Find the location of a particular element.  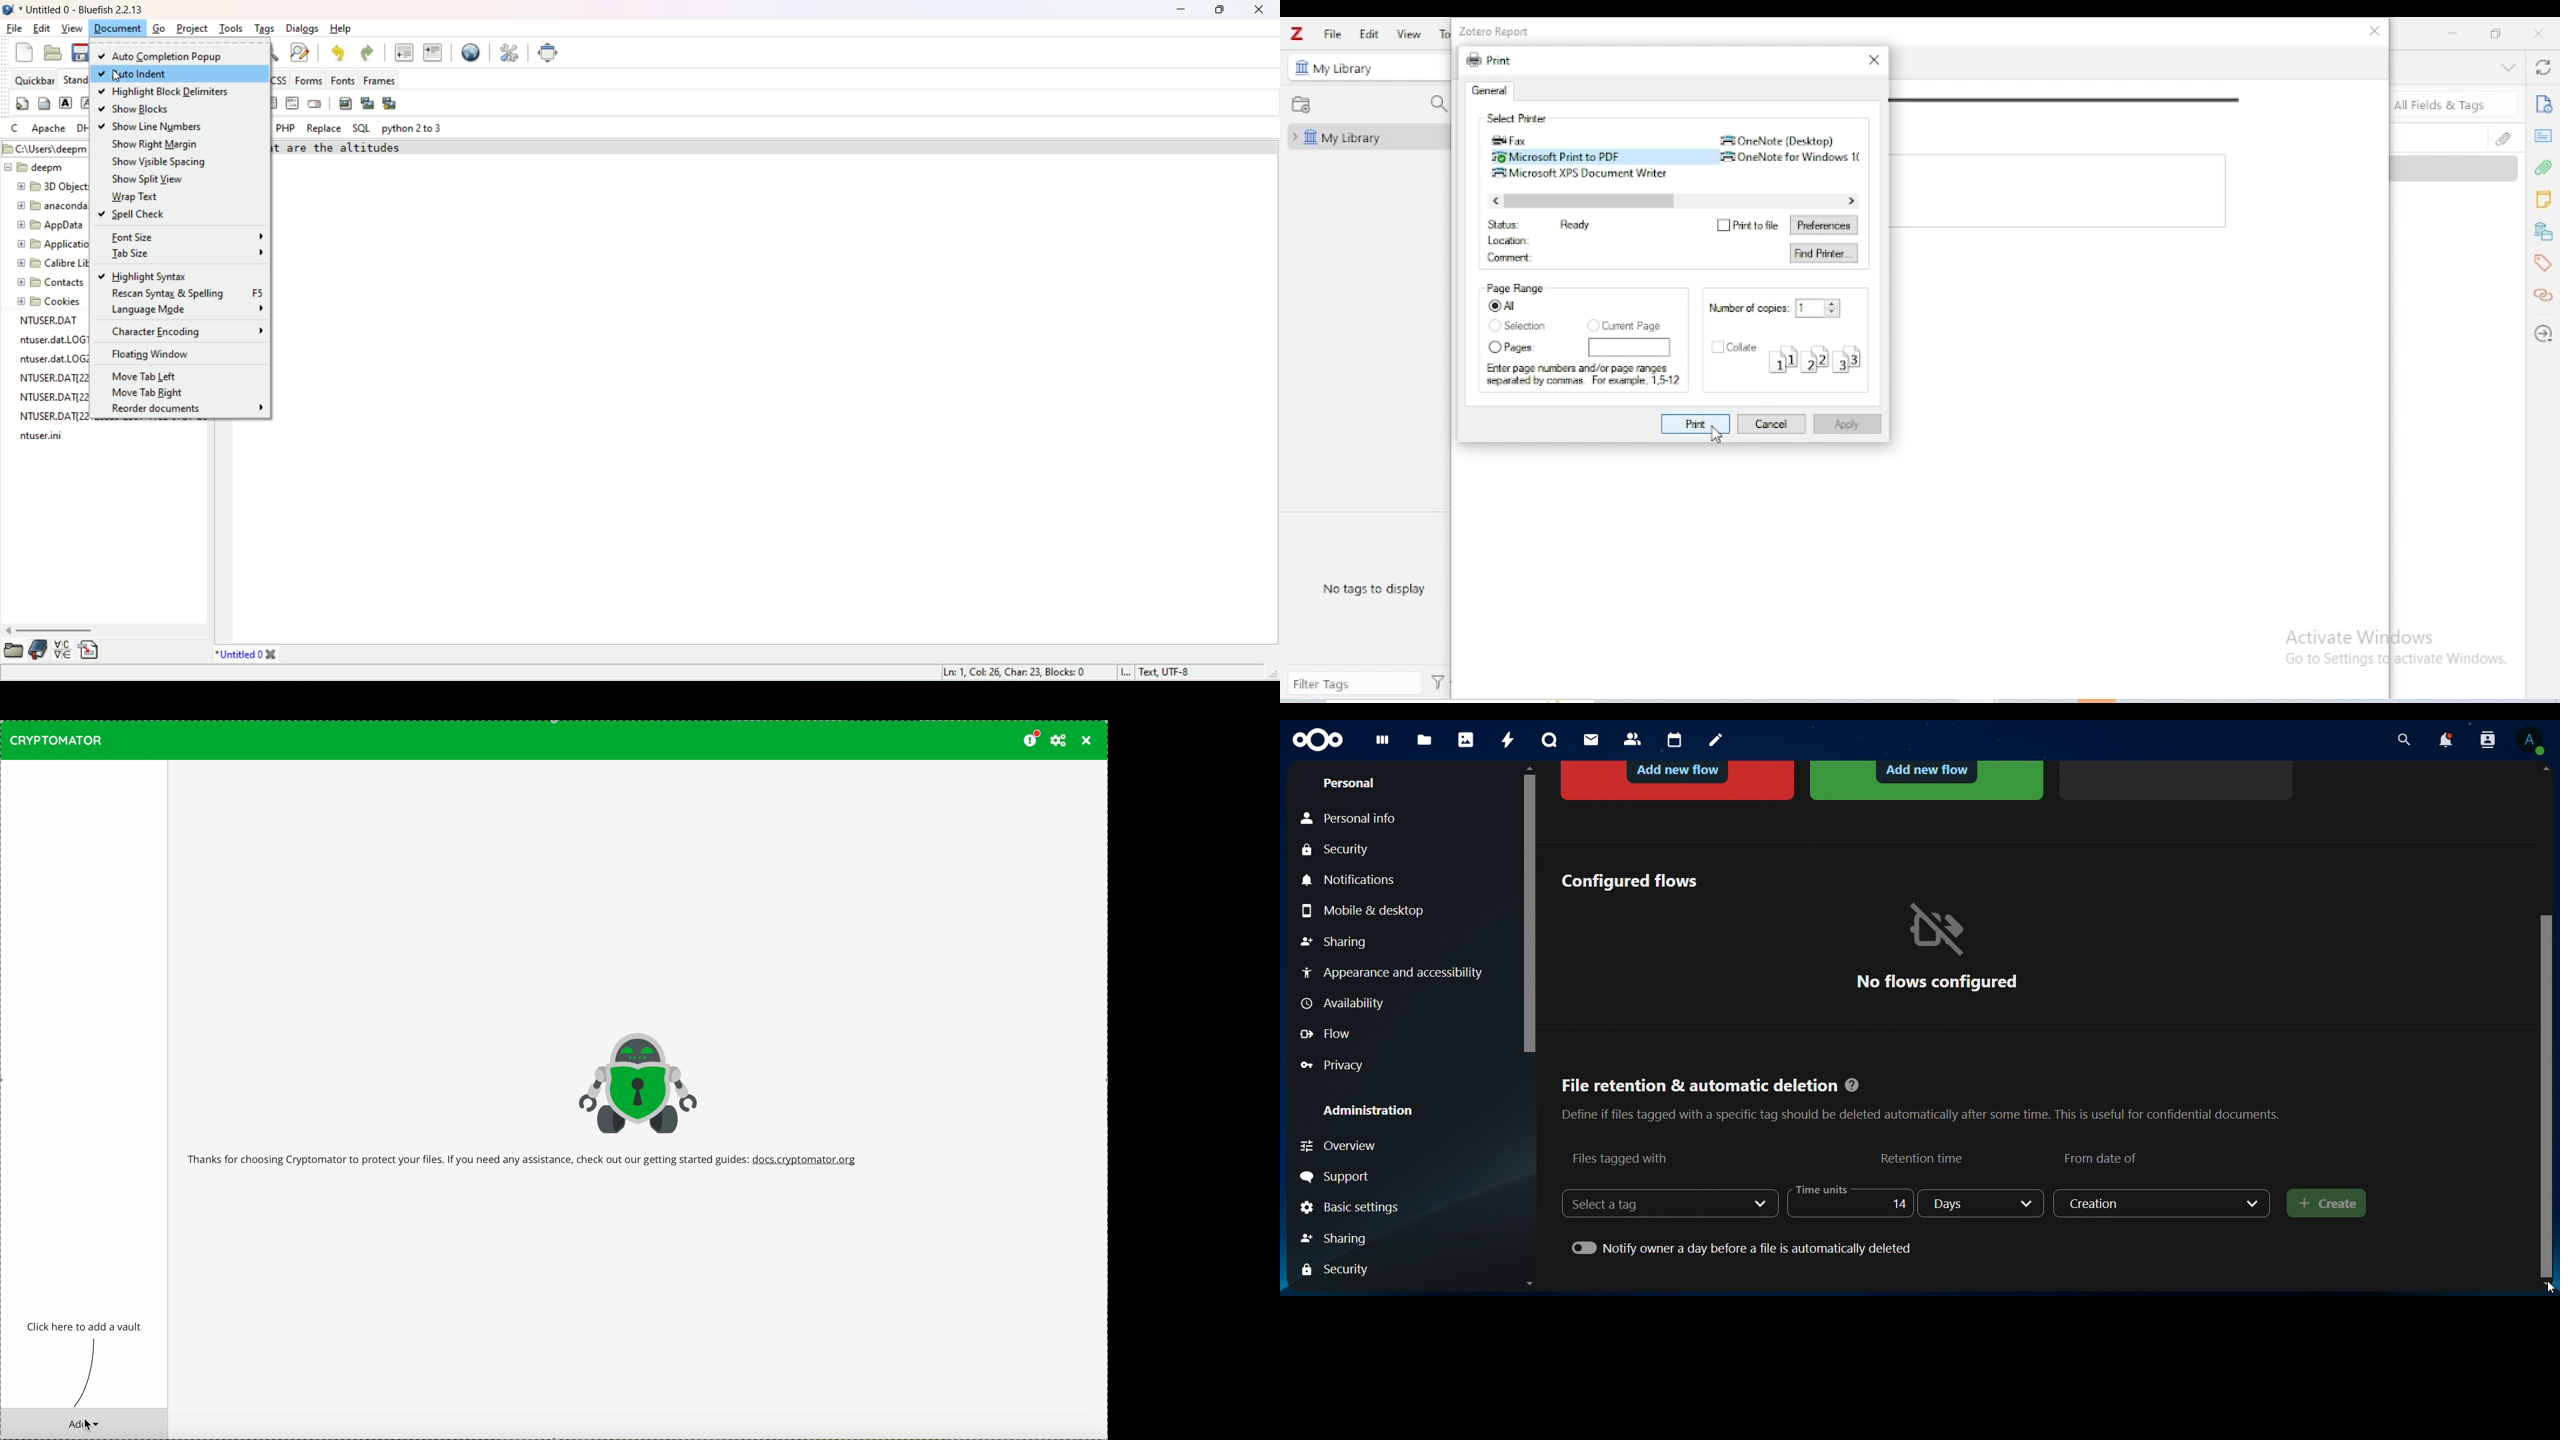

edit is located at coordinates (1369, 33).